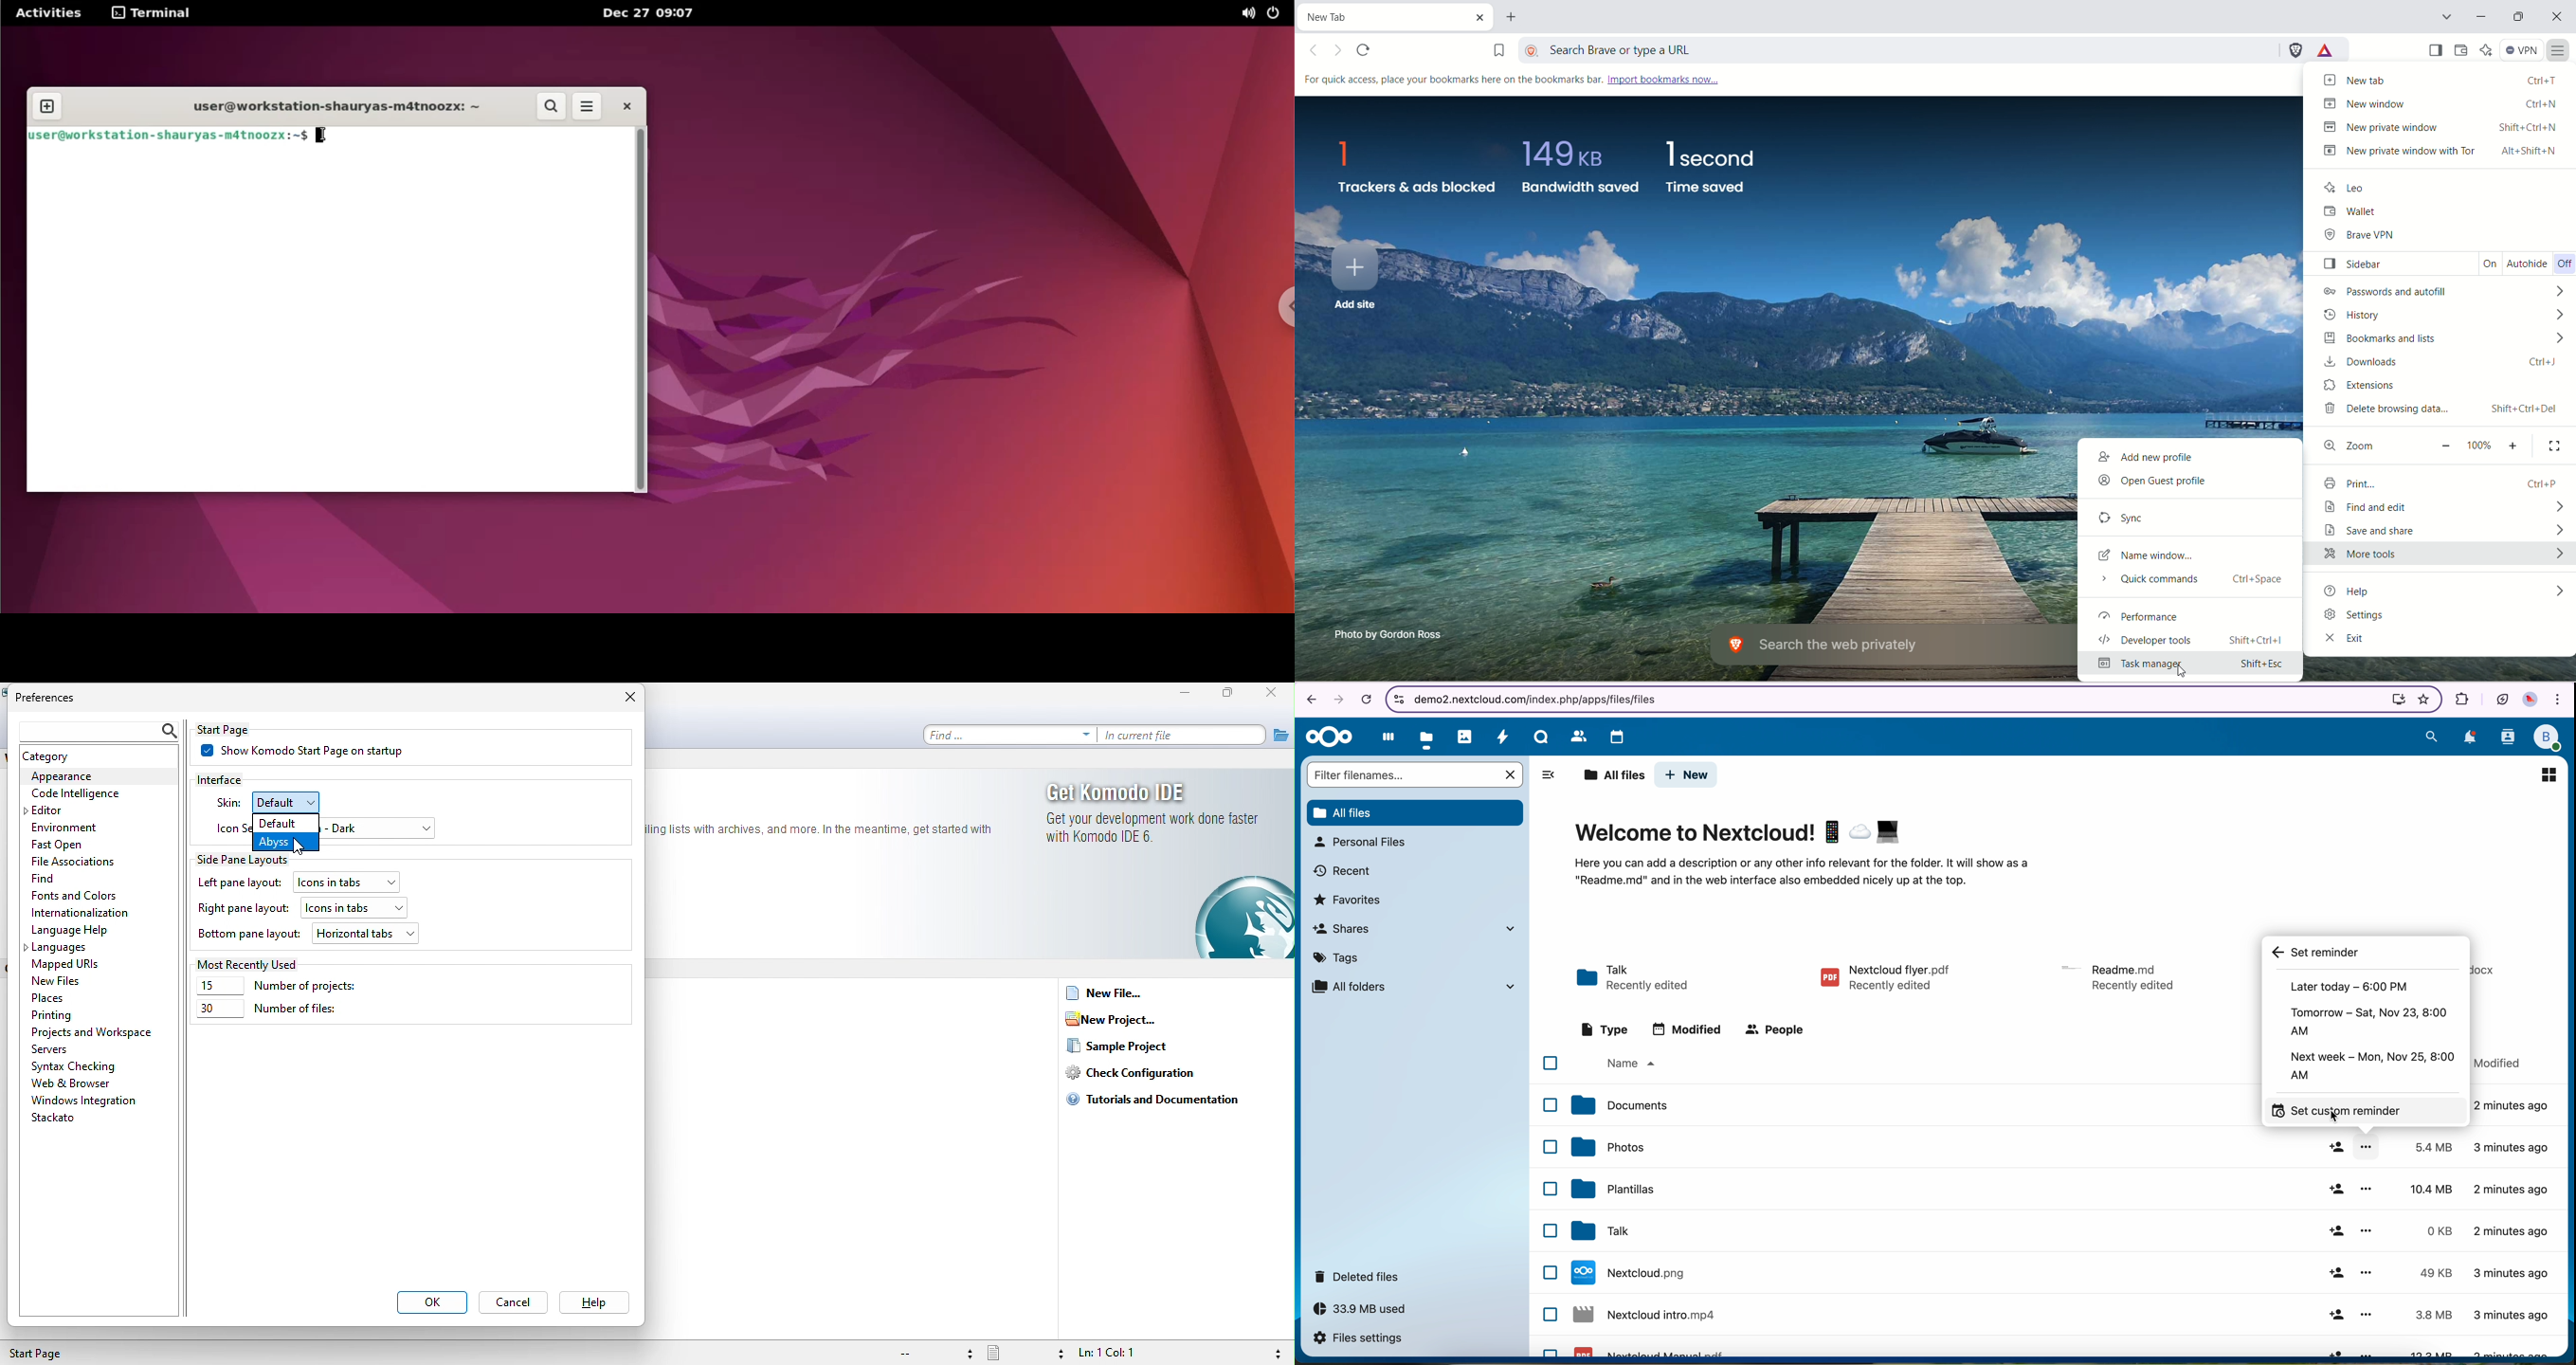 This screenshot has height=1372, width=2576. I want to click on controls, so click(1397, 698).